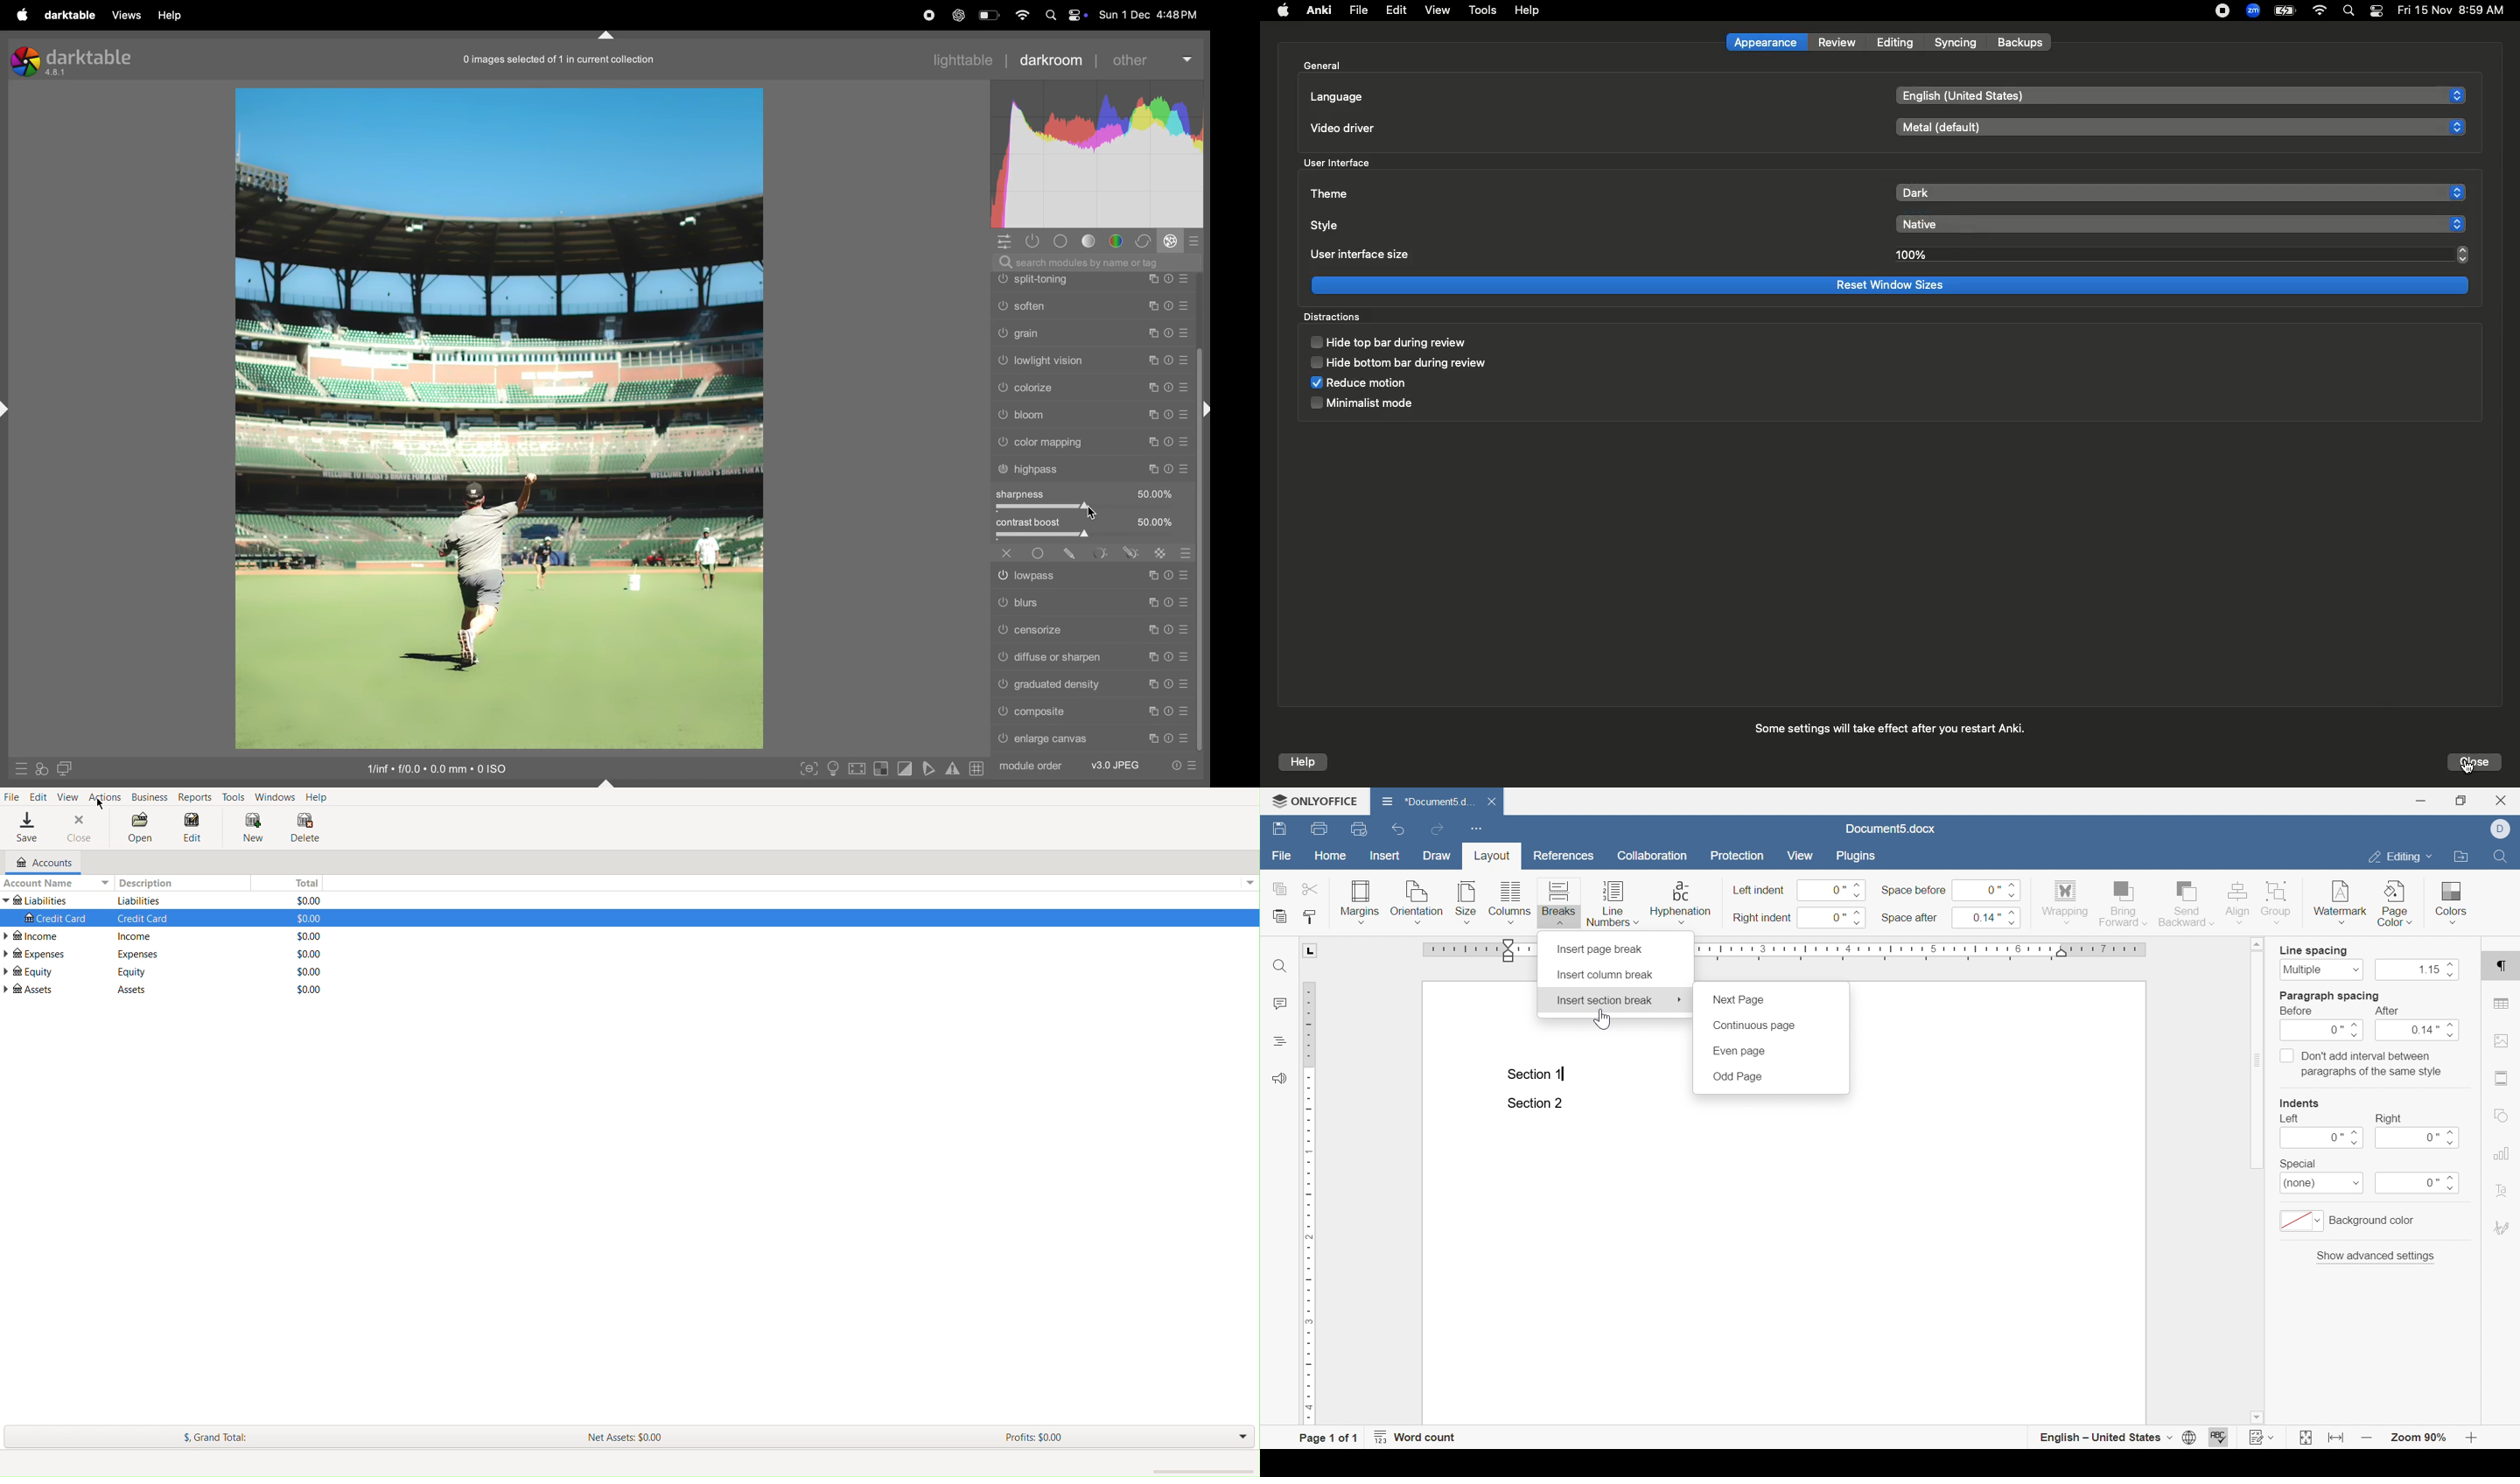  Describe the element at coordinates (2376, 12) in the screenshot. I see `Notification` at that location.